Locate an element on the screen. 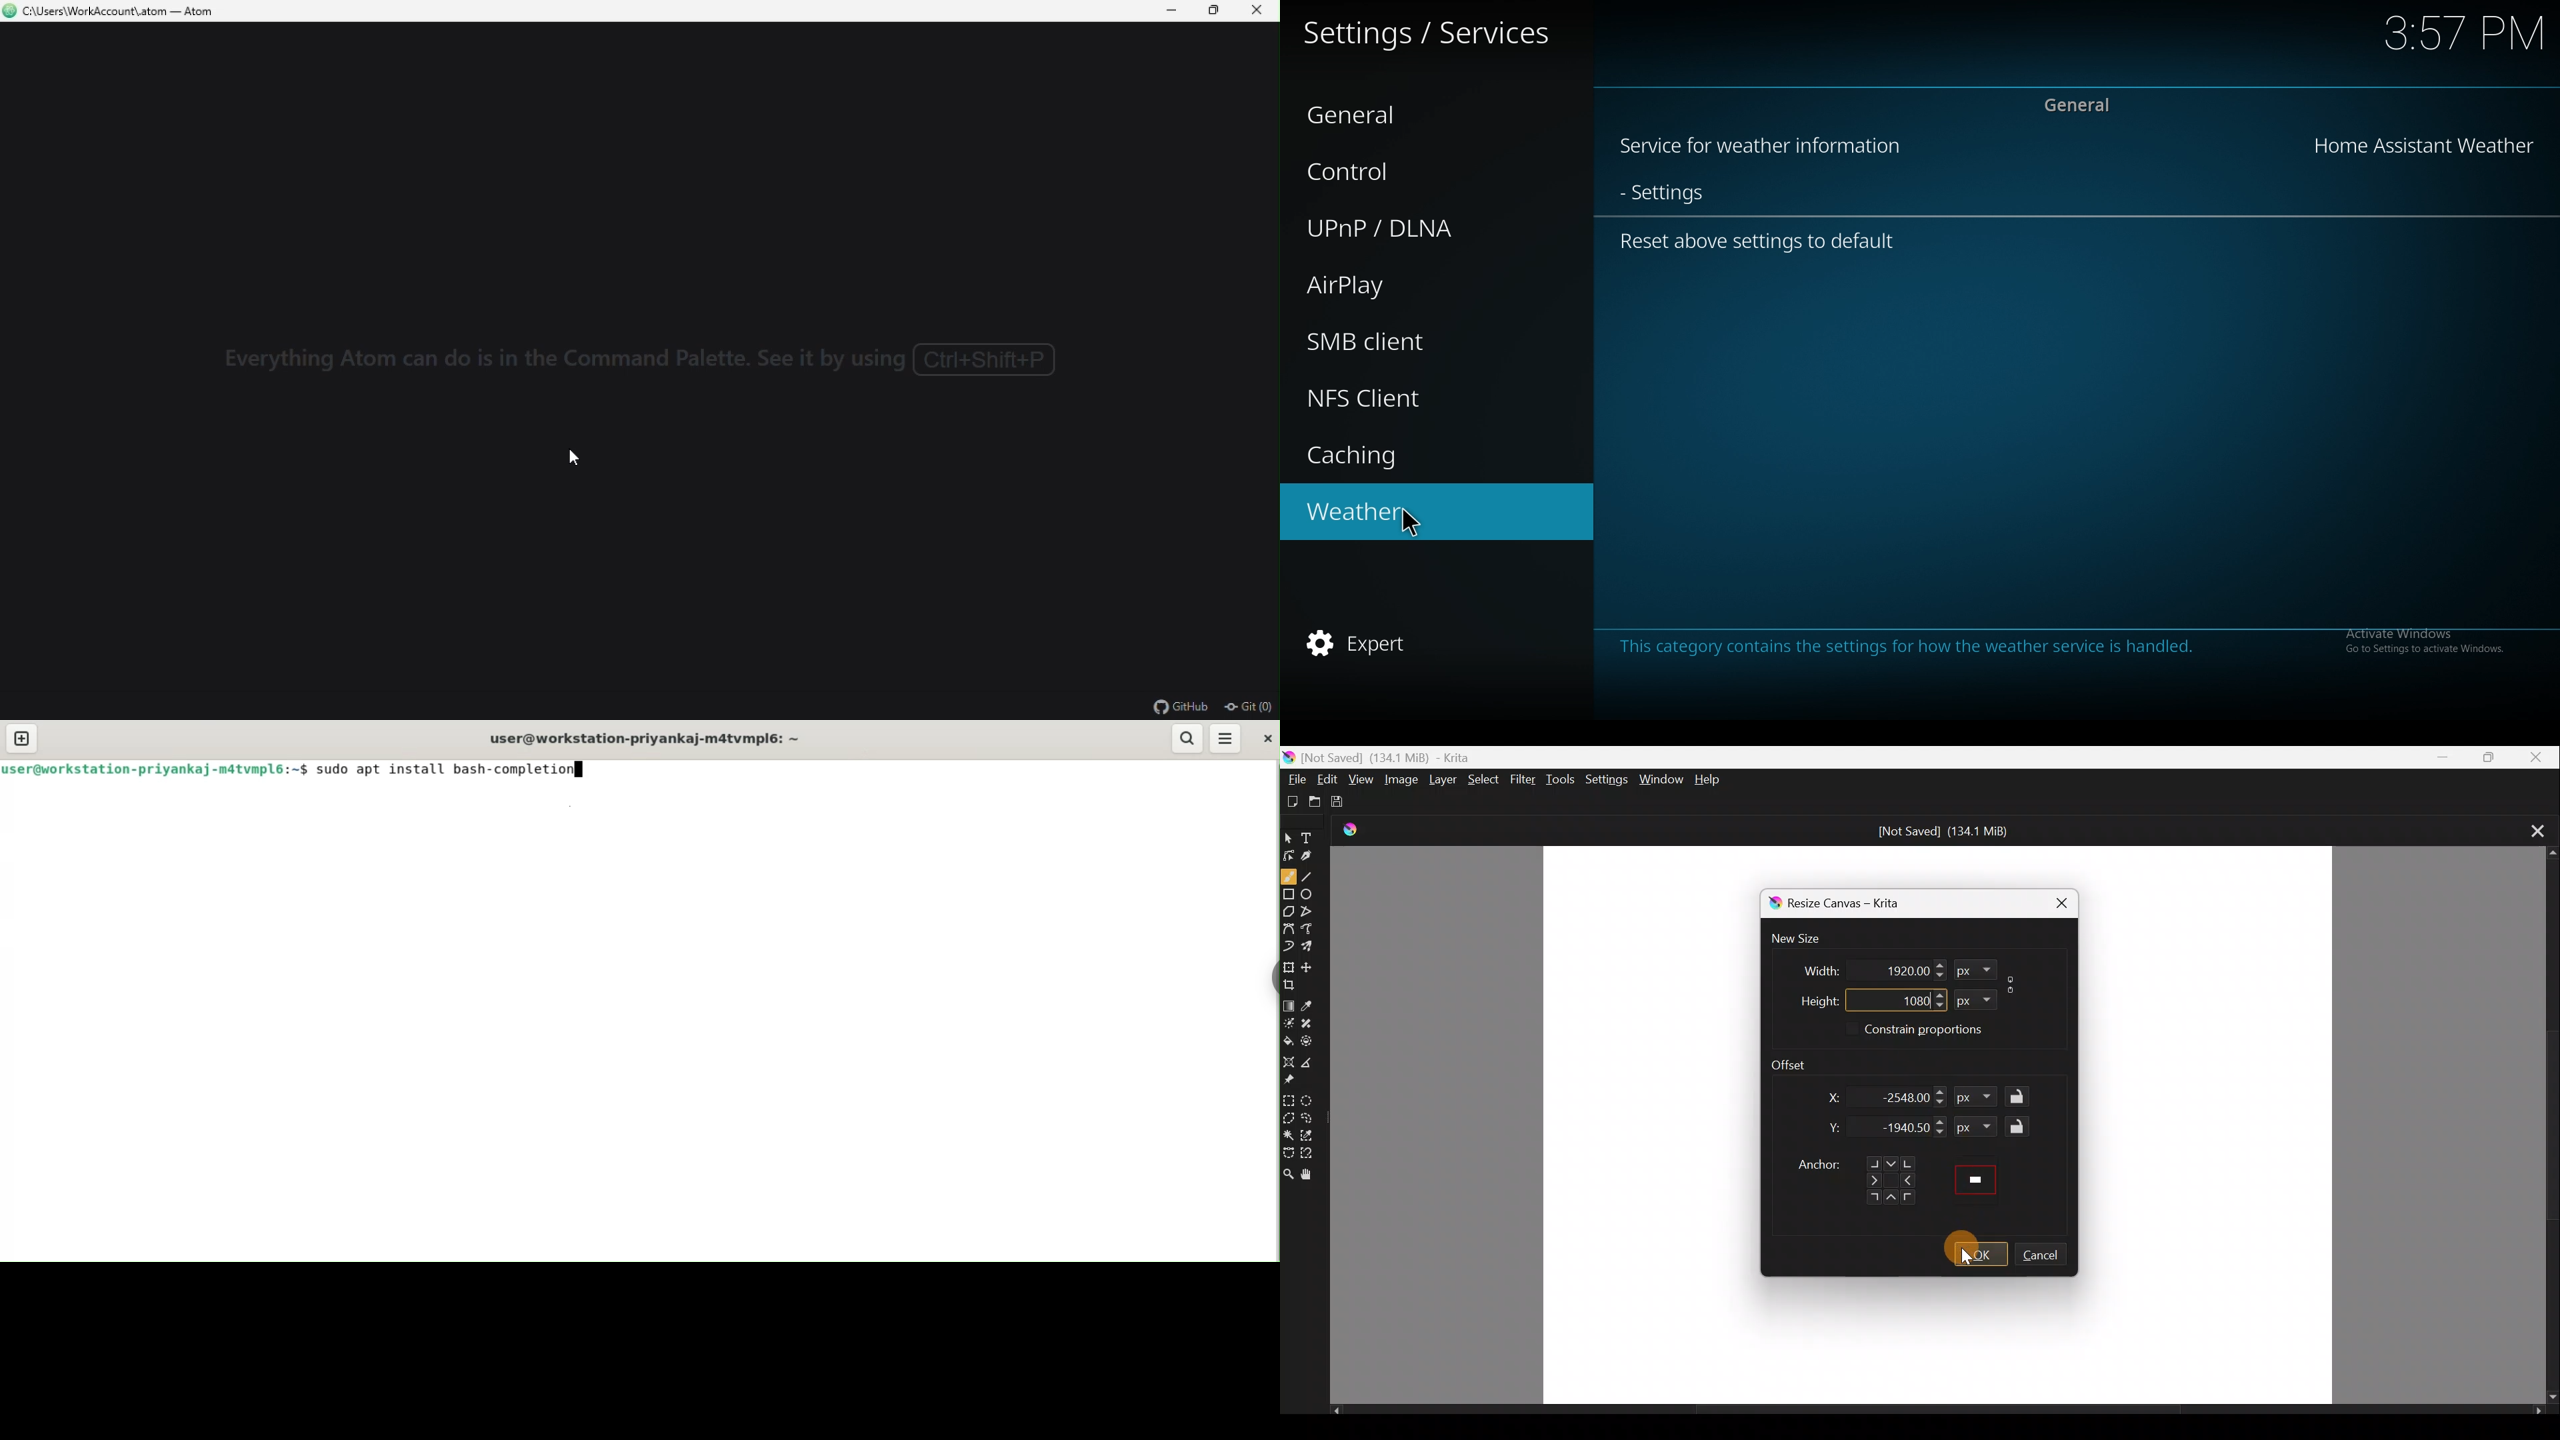 This screenshot has height=1456, width=2576. close is located at coordinates (1265, 741).